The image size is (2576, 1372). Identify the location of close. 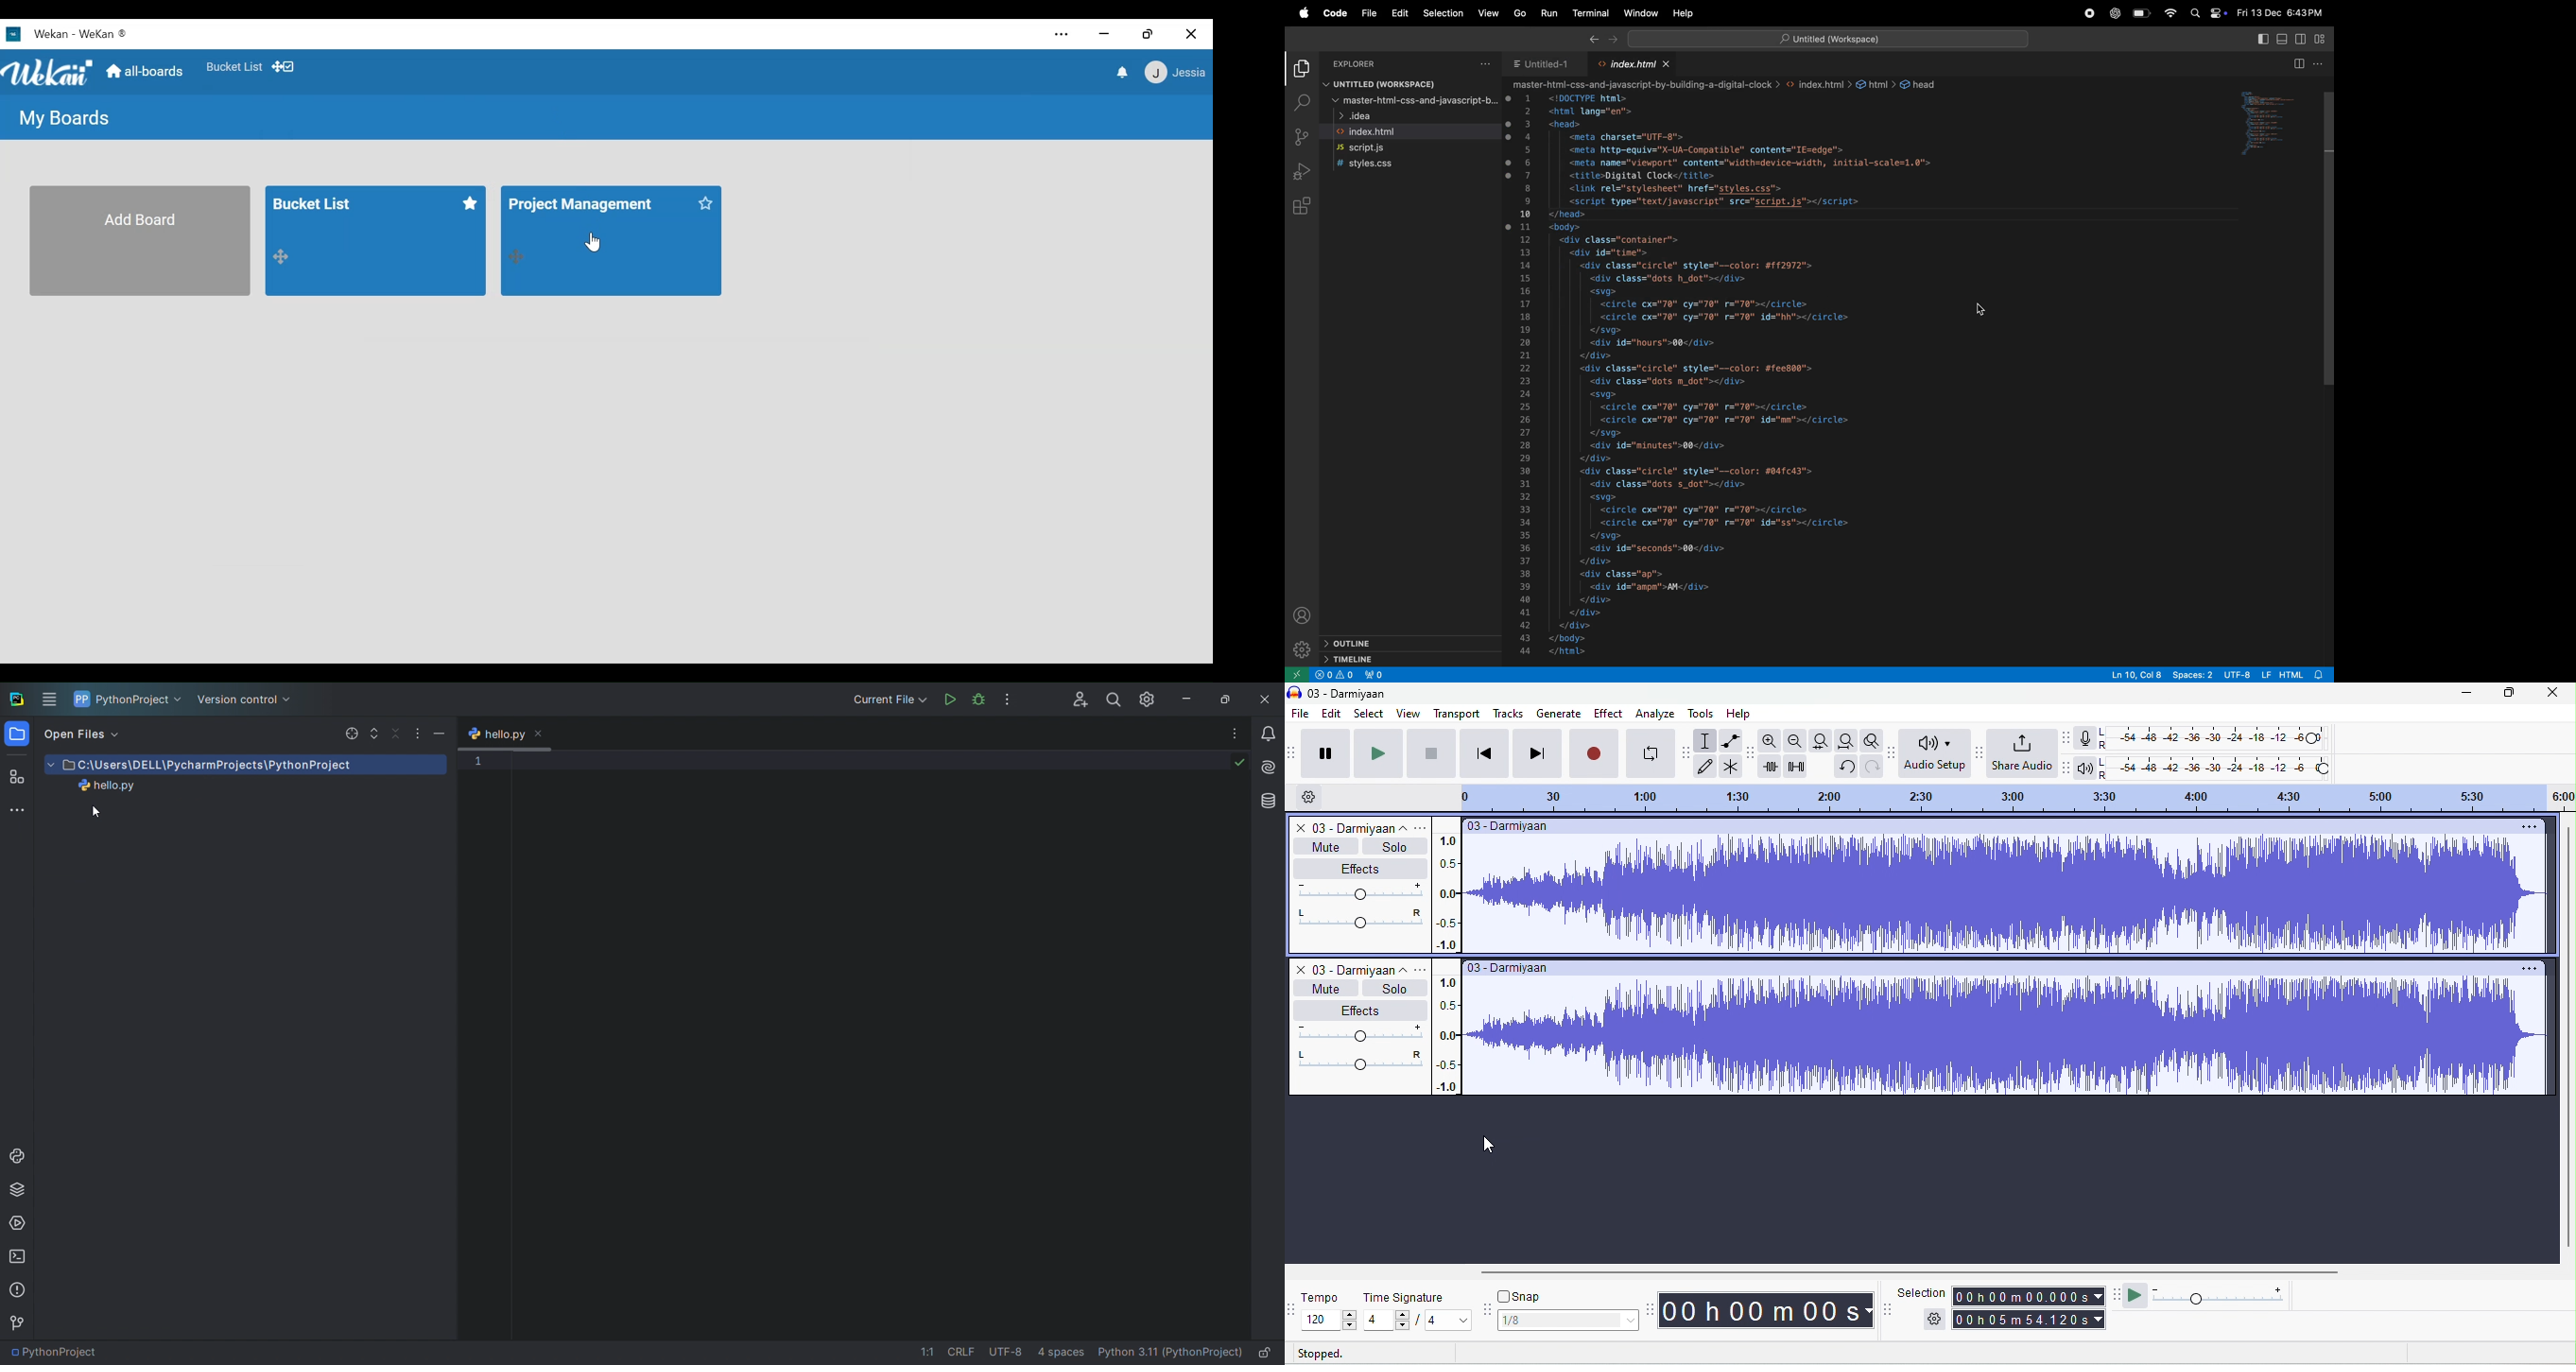
(1299, 969).